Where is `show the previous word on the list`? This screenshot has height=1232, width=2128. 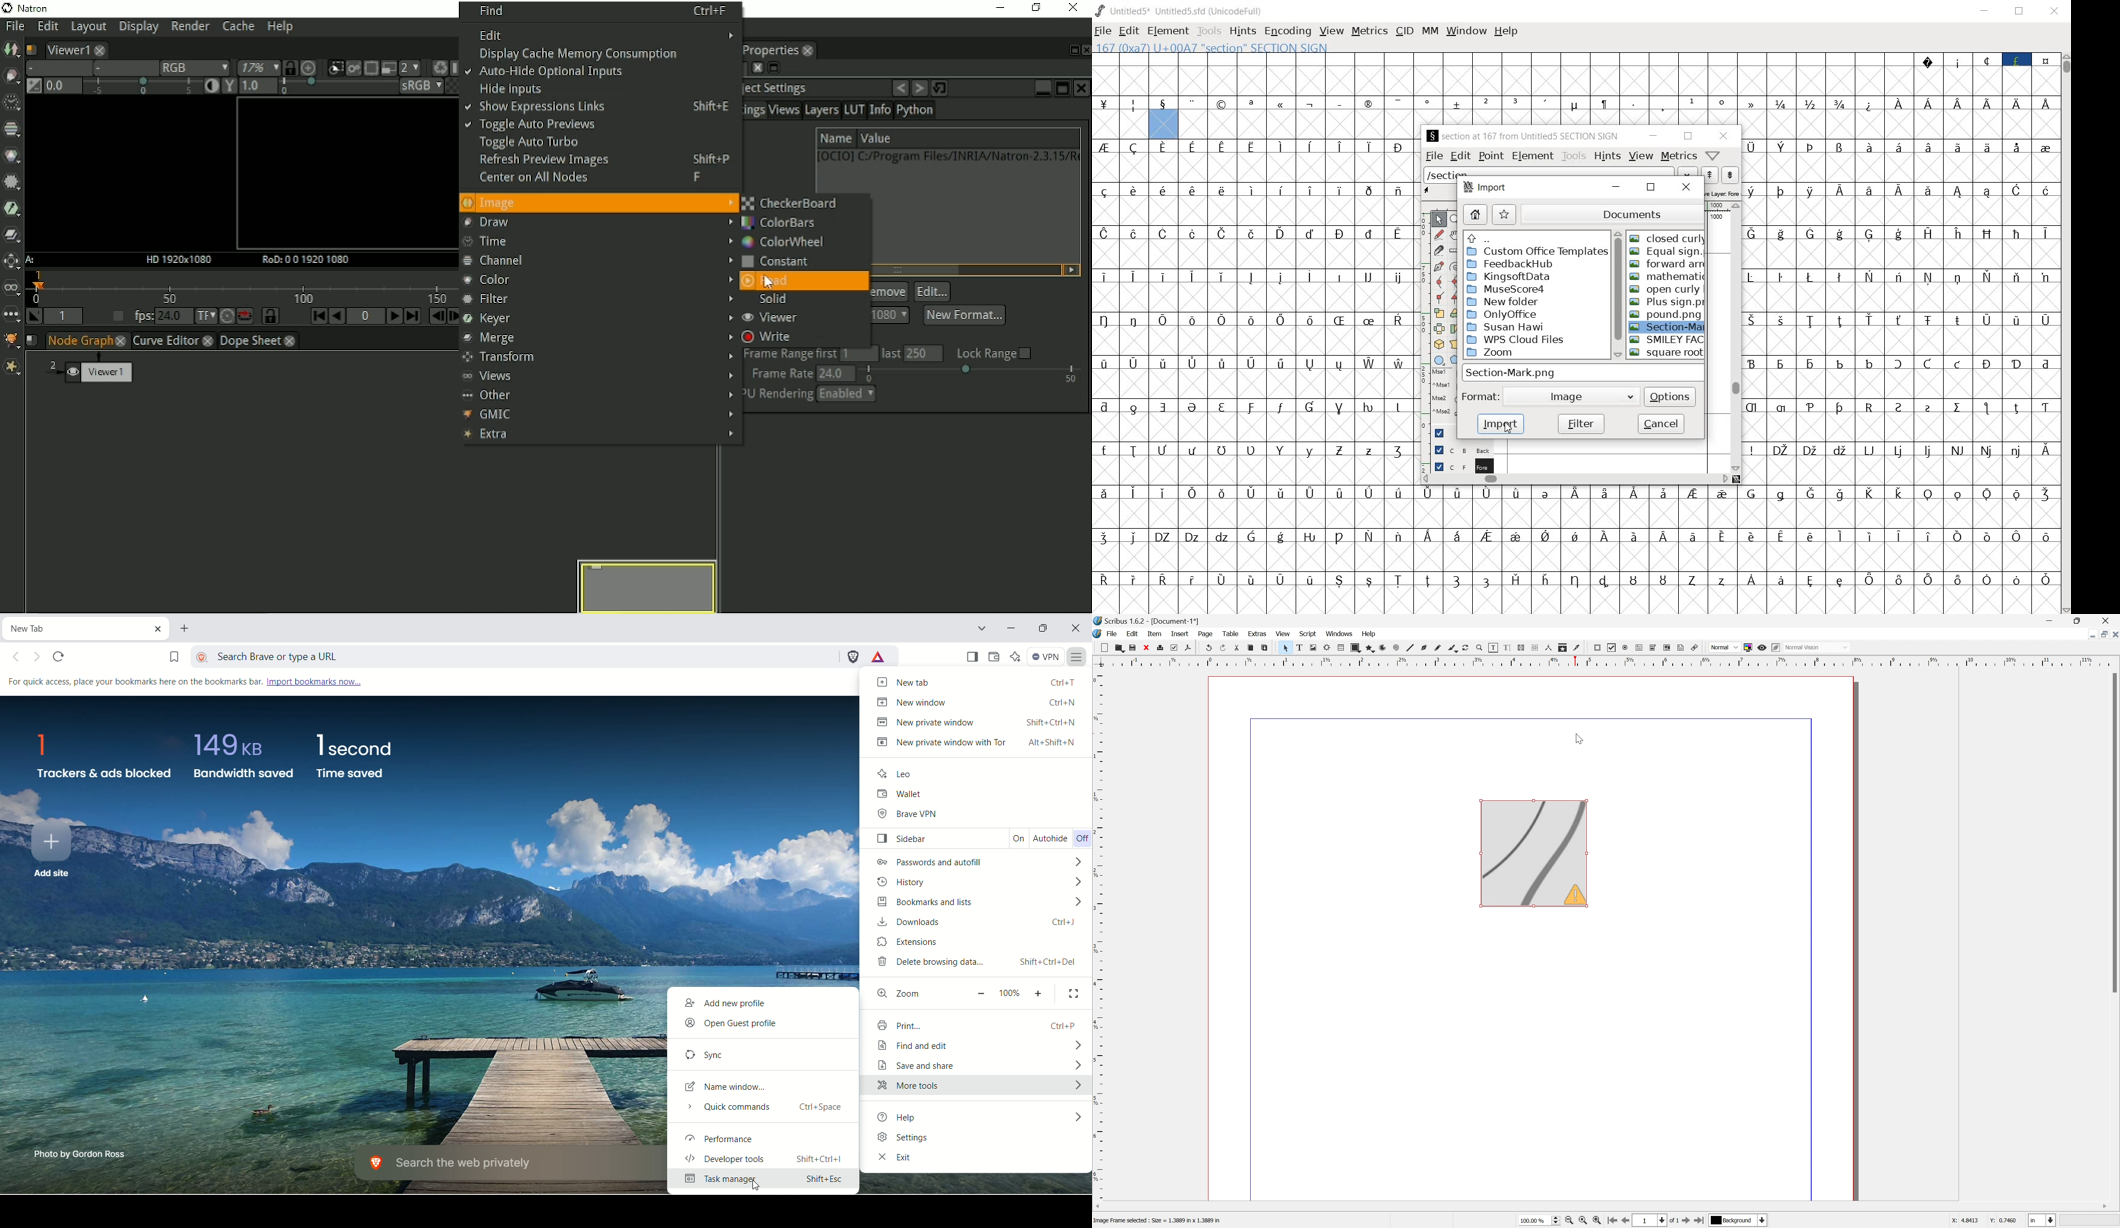
show the previous word on the list is located at coordinates (1730, 175).